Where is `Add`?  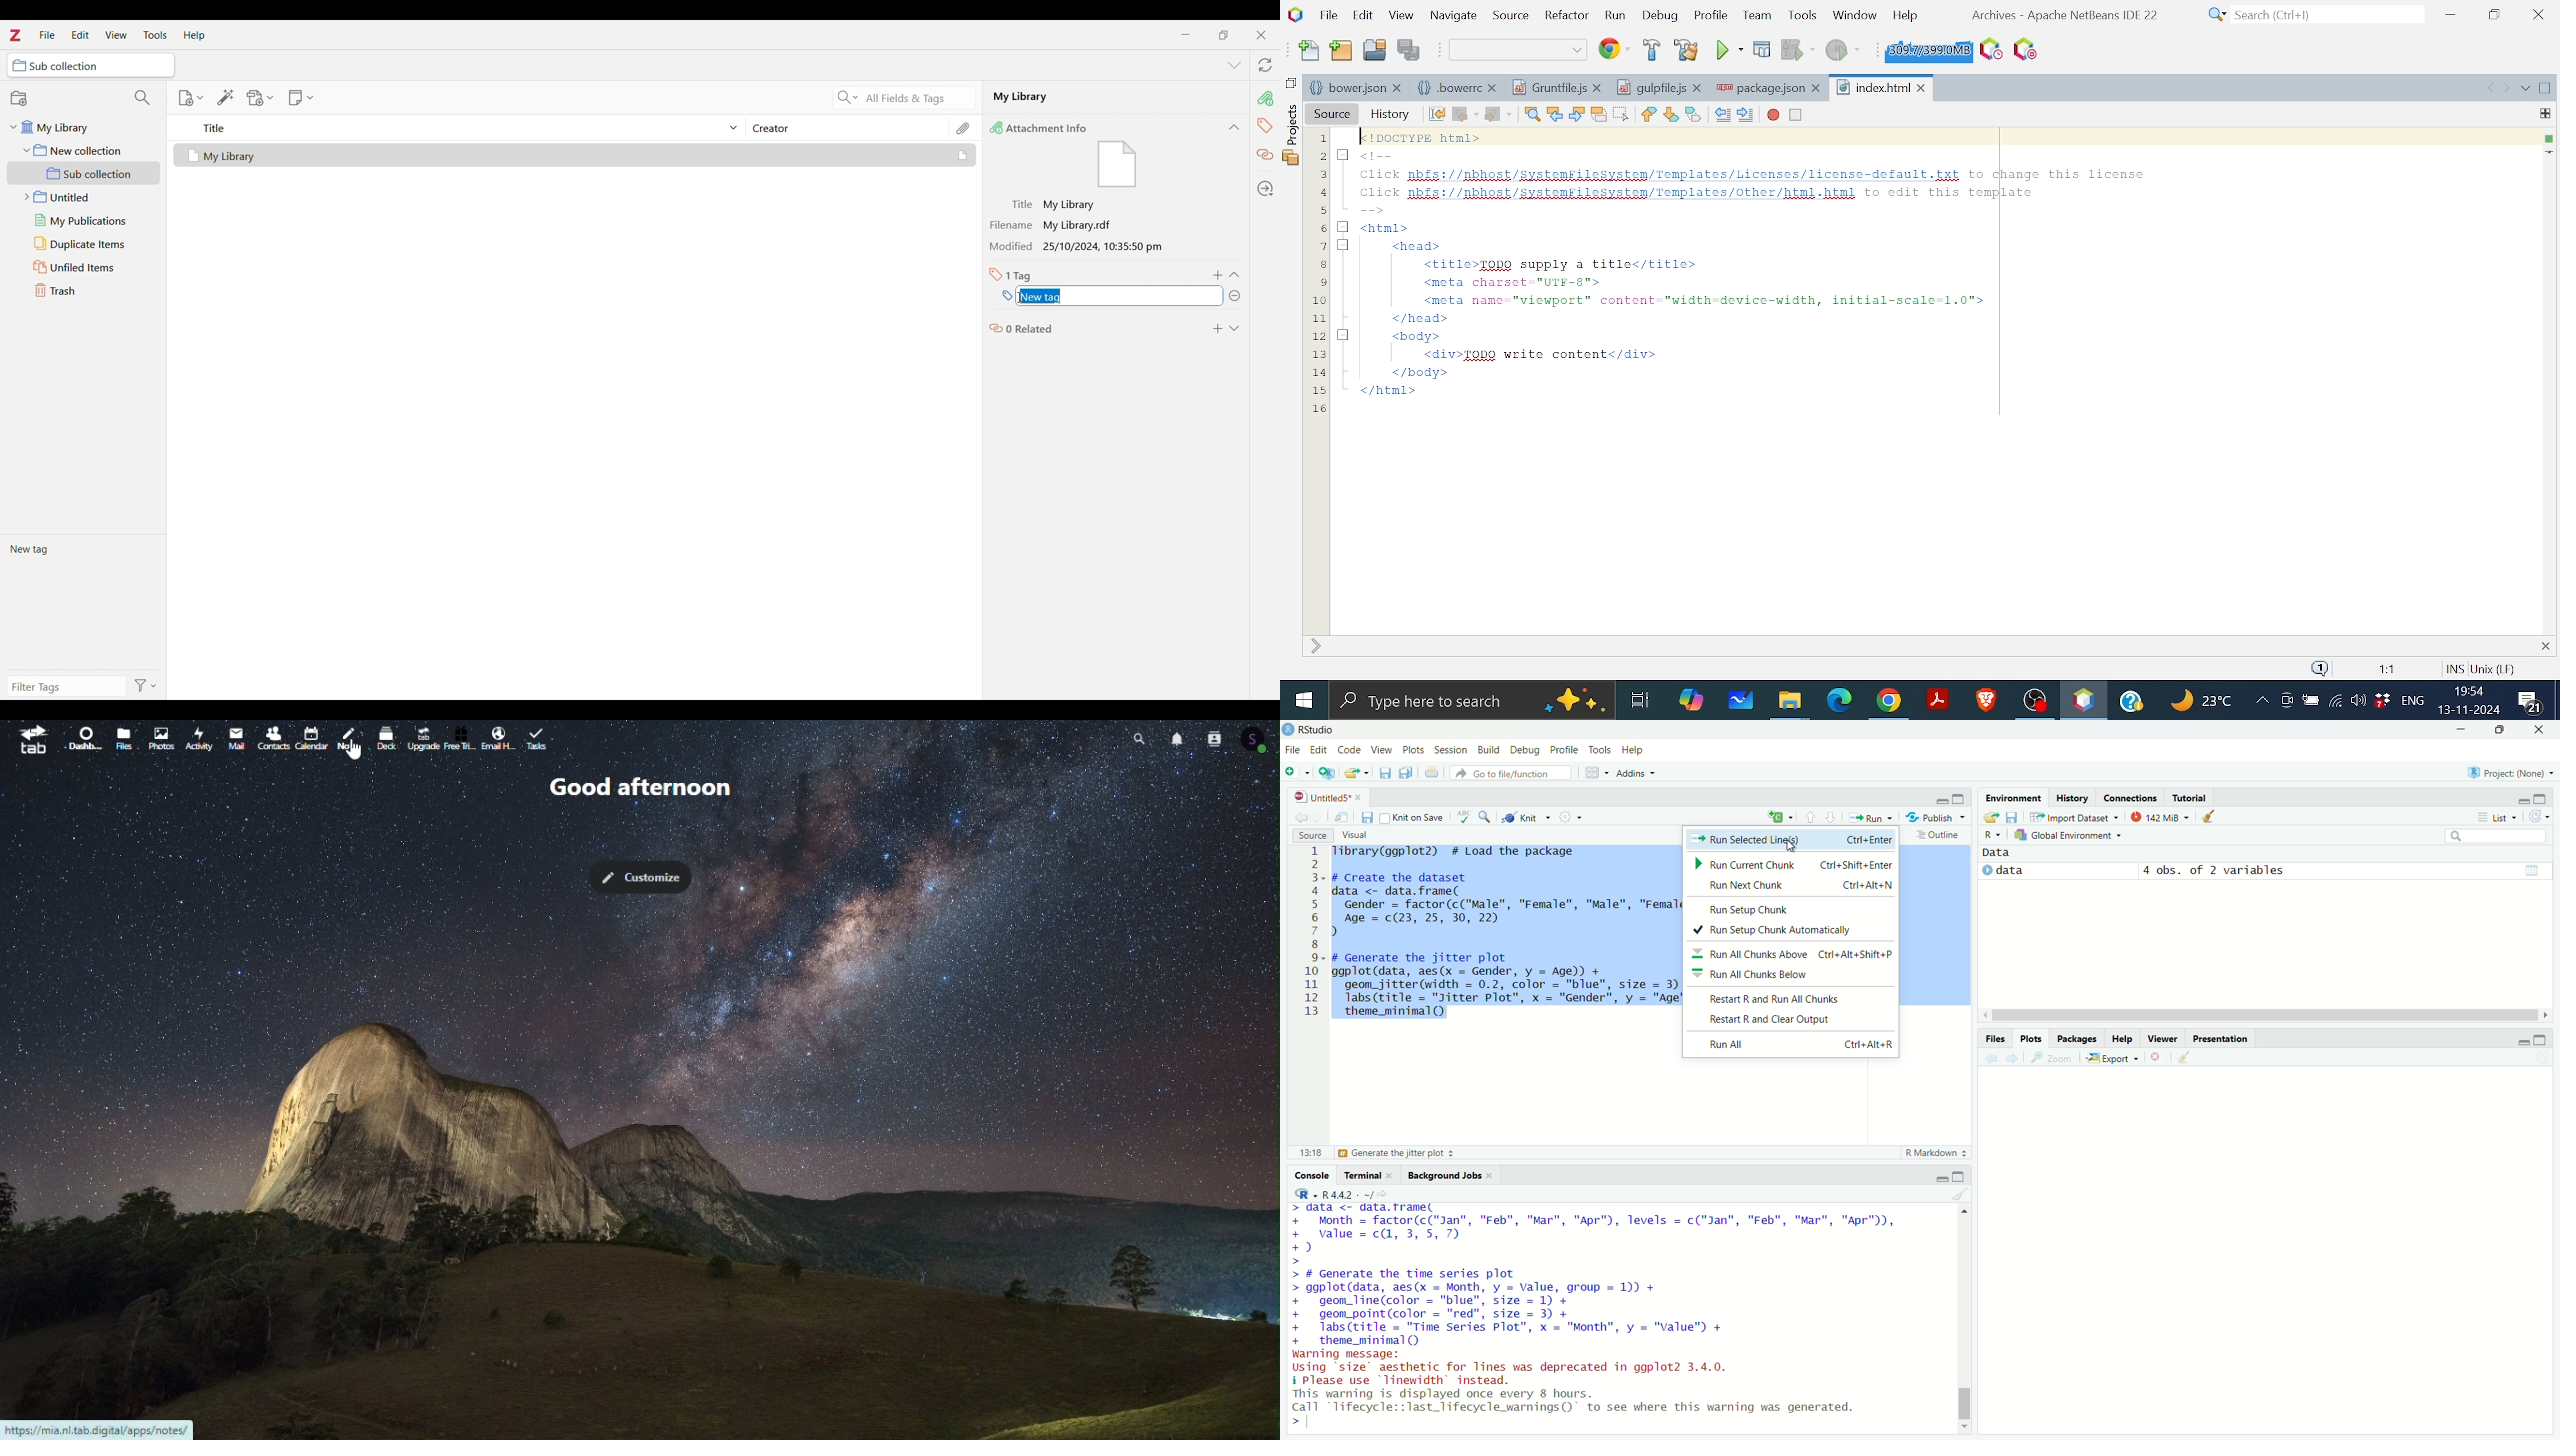
Add is located at coordinates (1217, 329).